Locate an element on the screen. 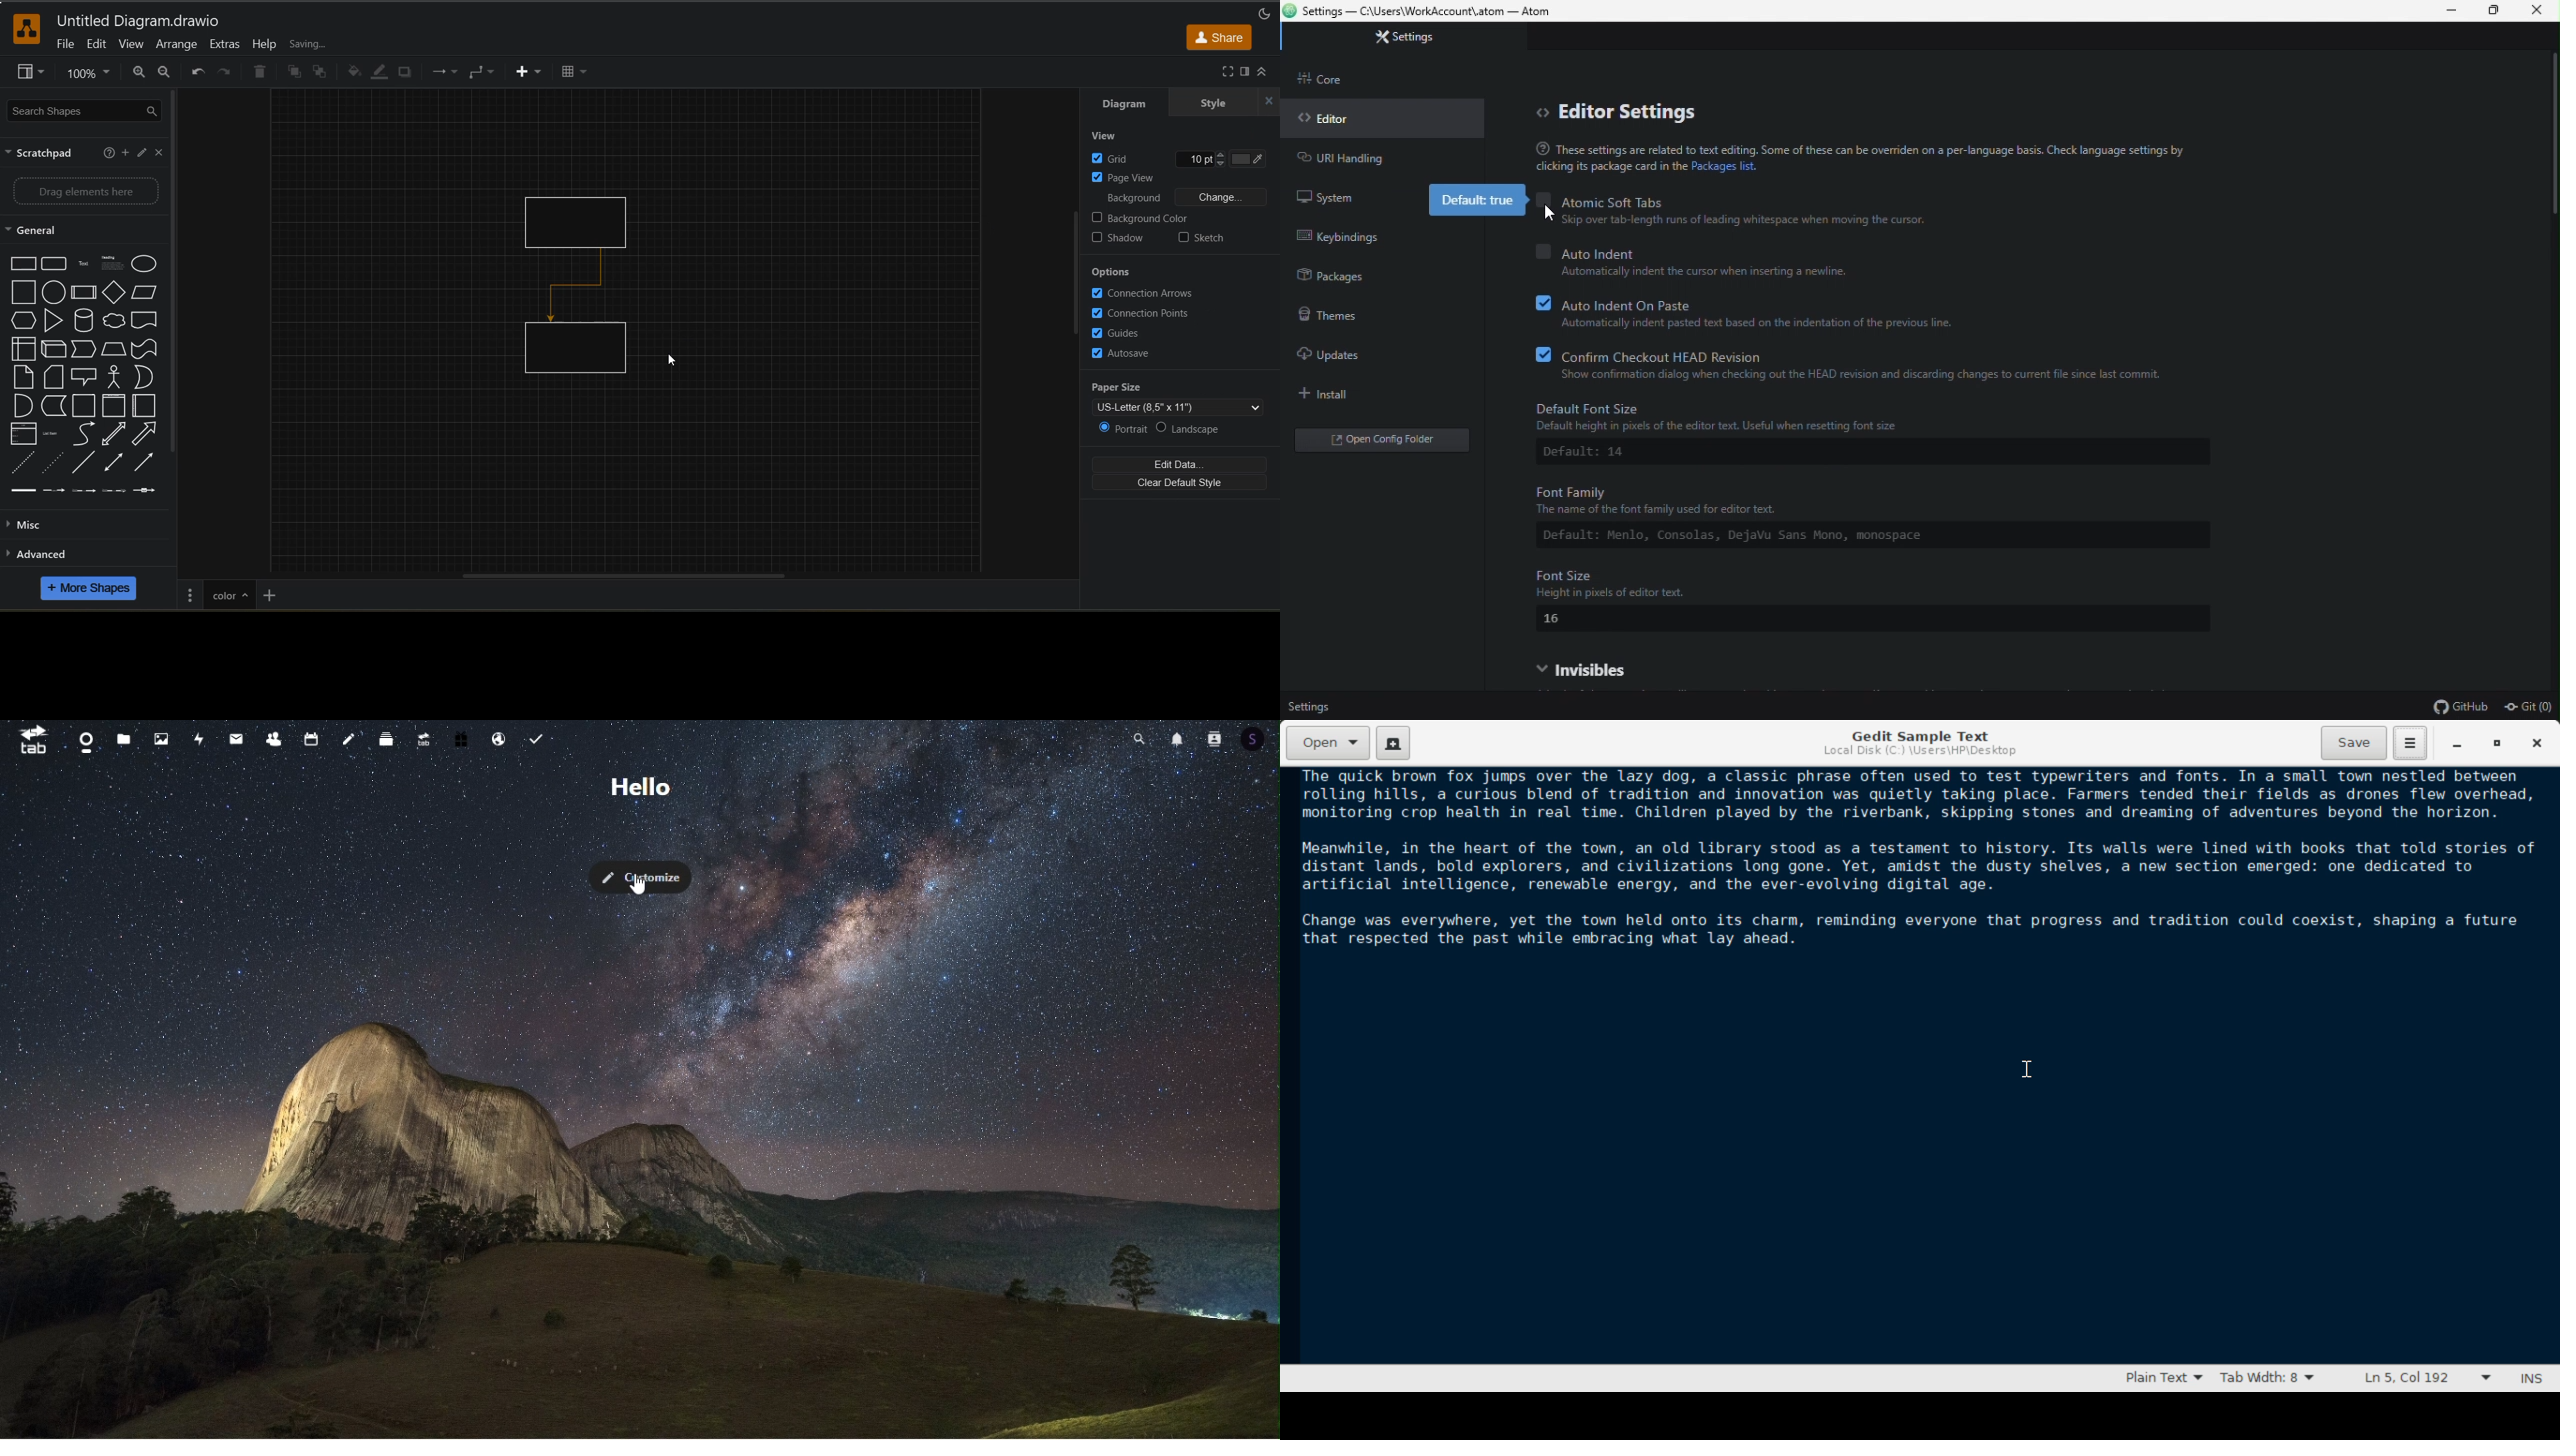 The image size is (2576, 1456). connection points is located at coordinates (1141, 313).